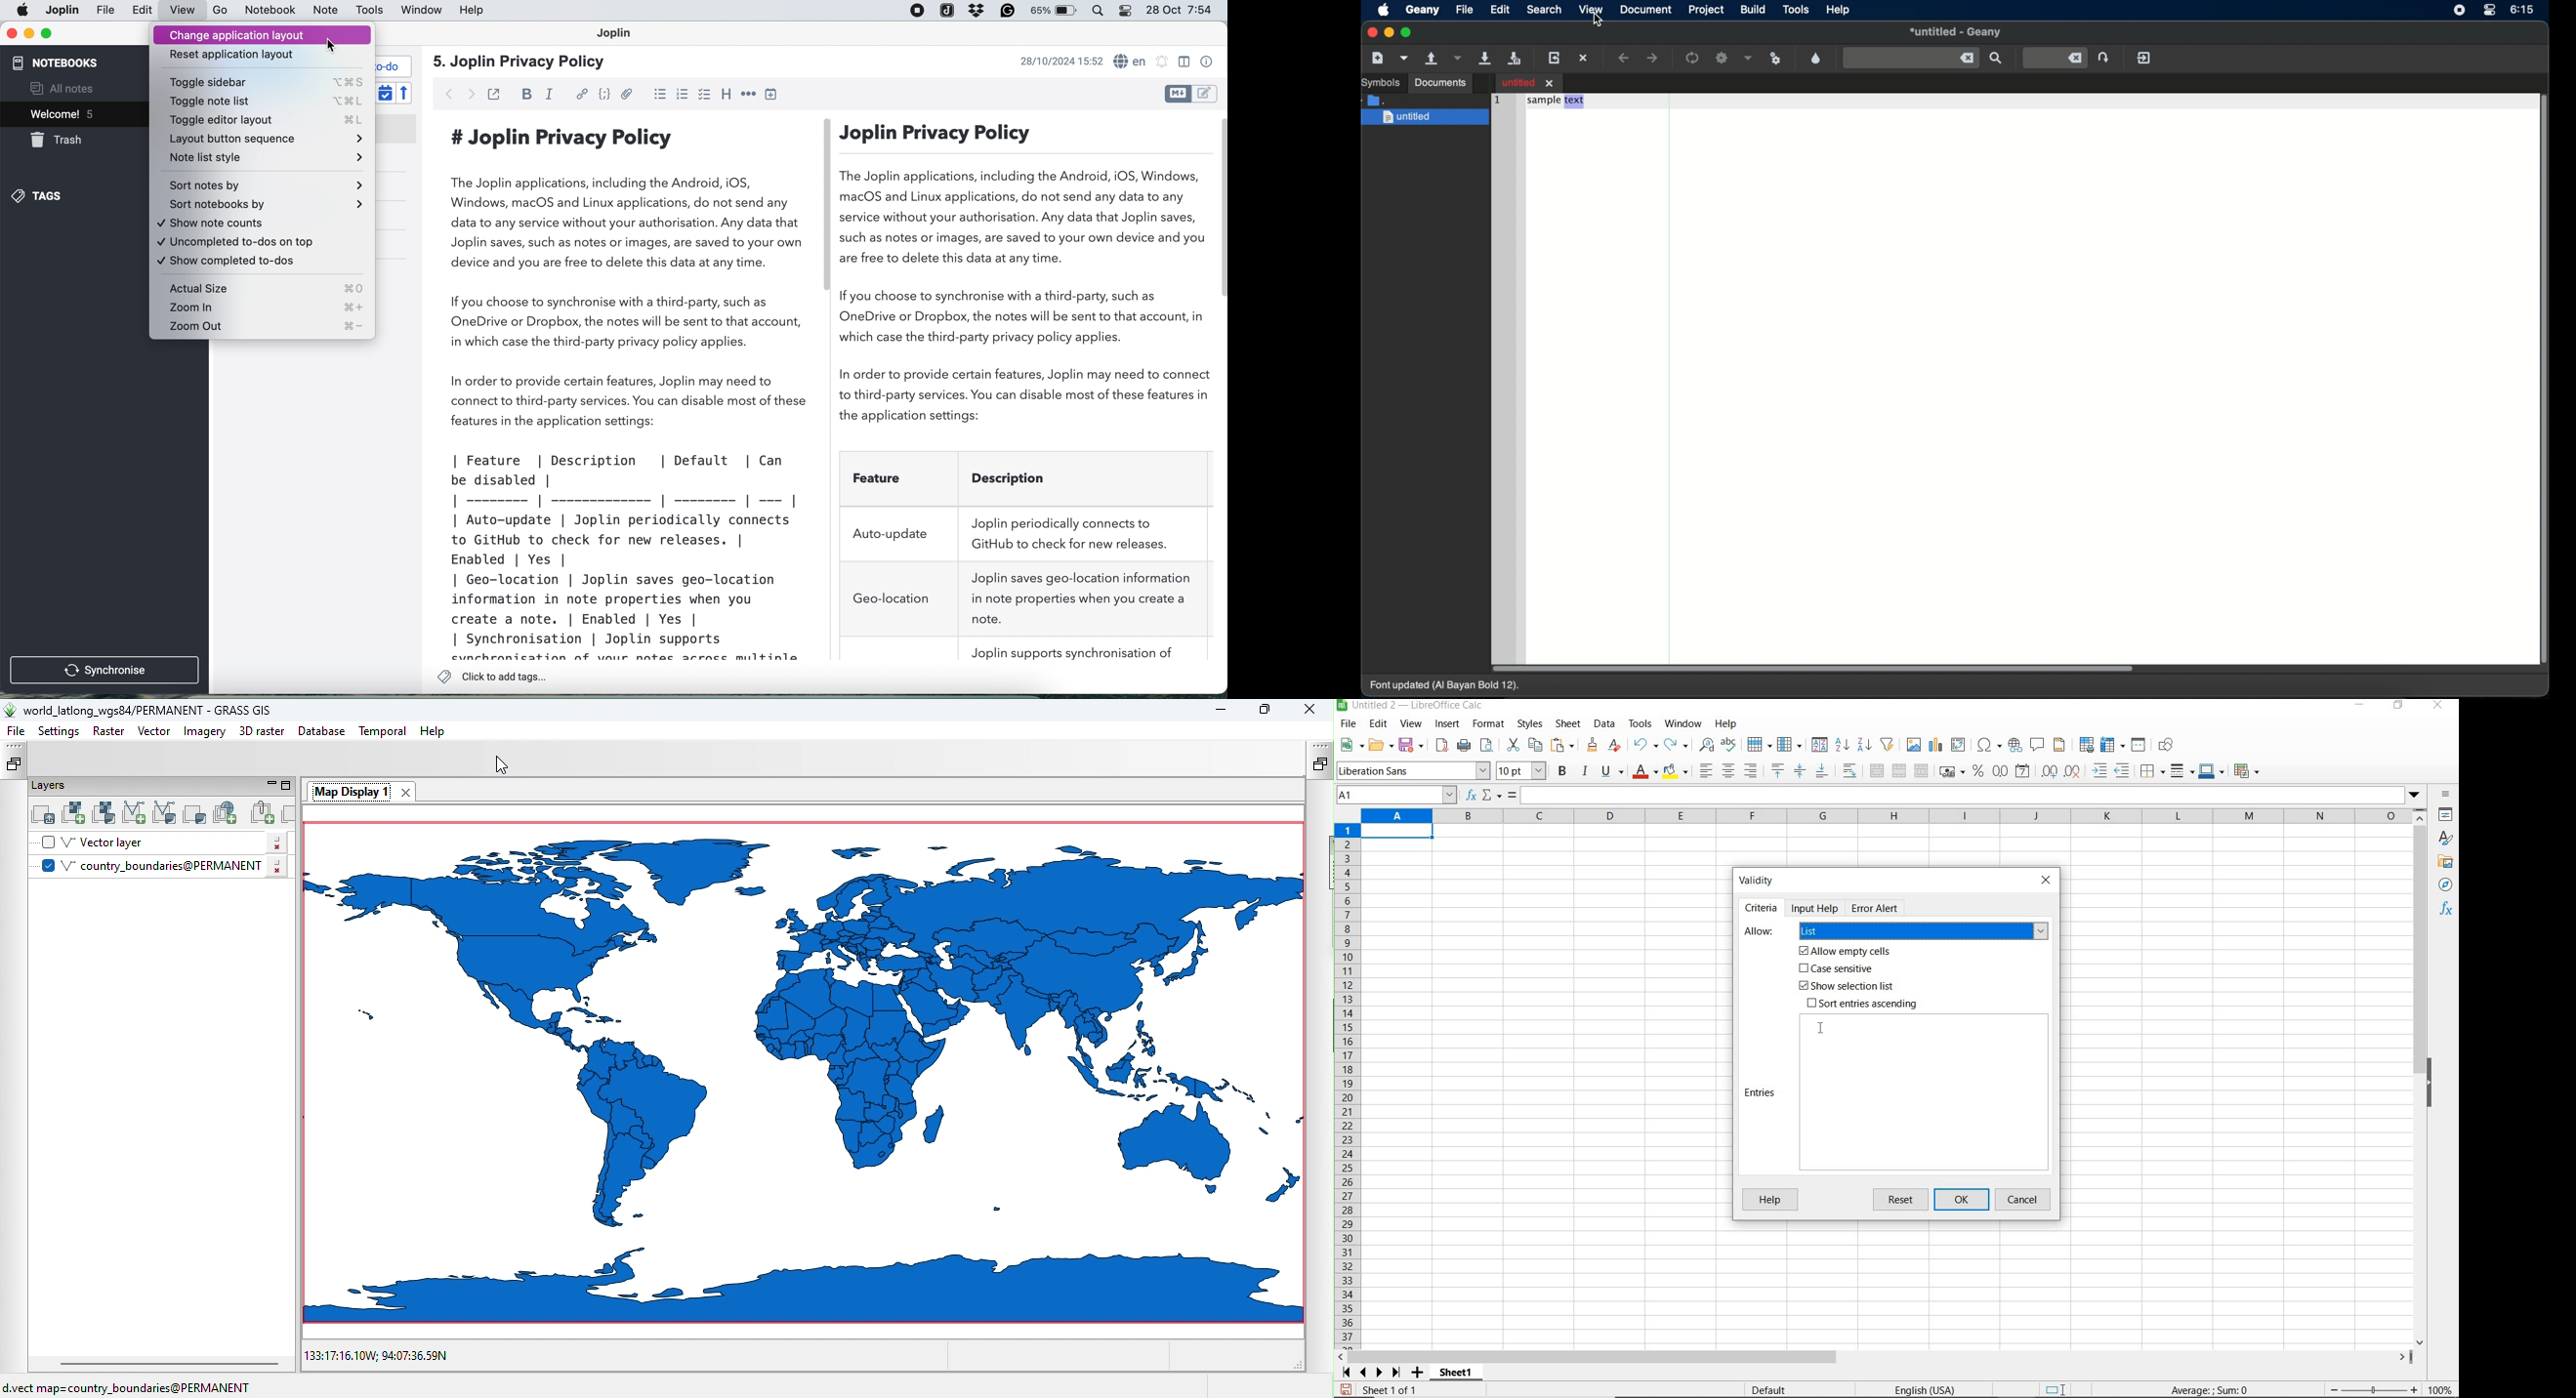 The image size is (2576, 1400). What do you see at coordinates (1865, 744) in the screenshot?
I see `sort descending` at bounding box center [1865, 744].